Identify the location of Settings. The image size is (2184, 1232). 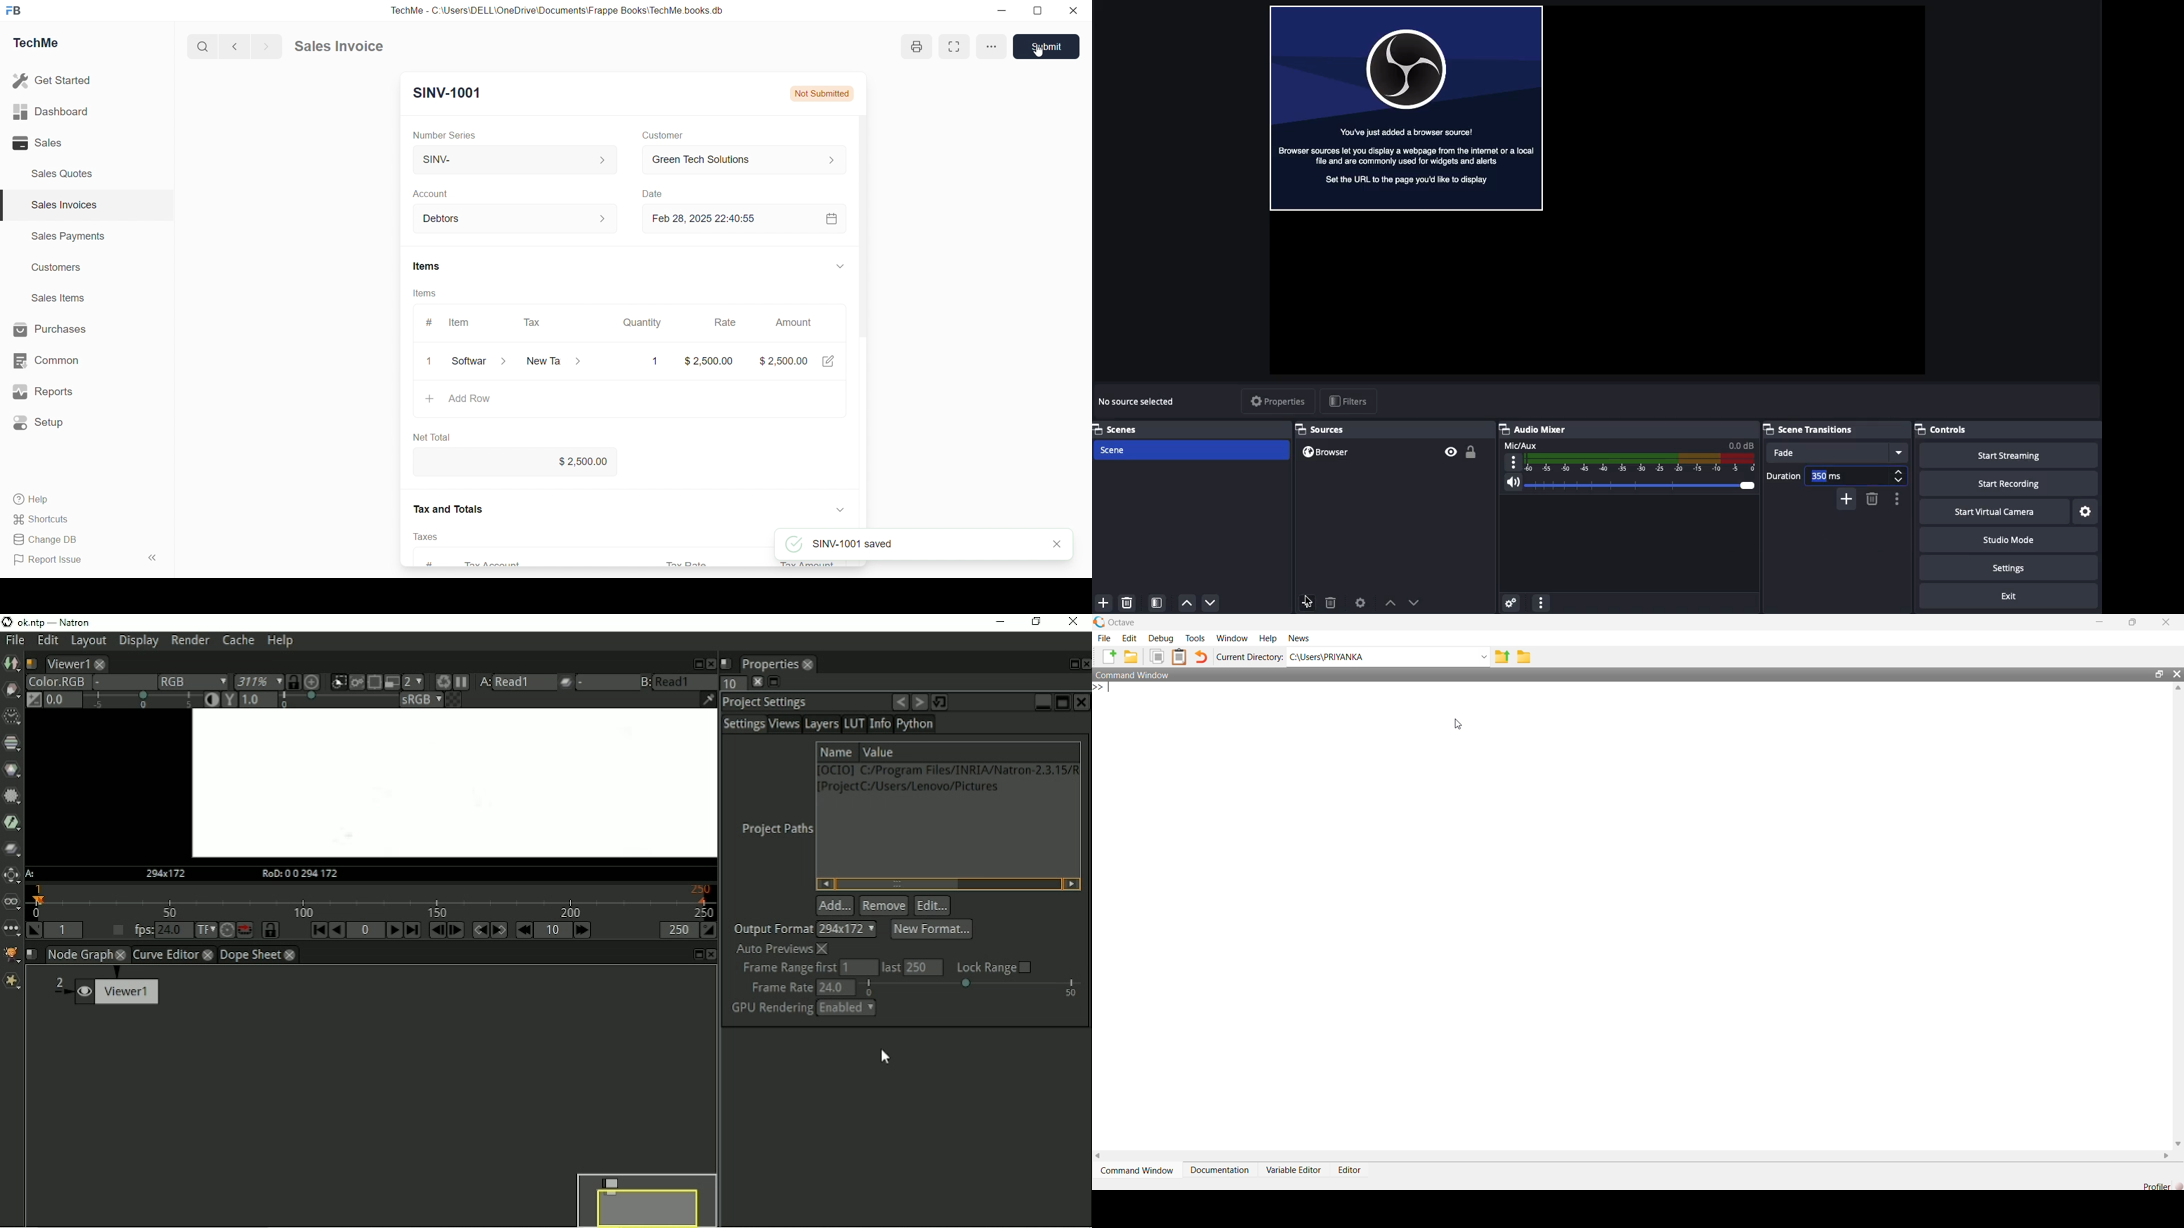
(1509, 602).